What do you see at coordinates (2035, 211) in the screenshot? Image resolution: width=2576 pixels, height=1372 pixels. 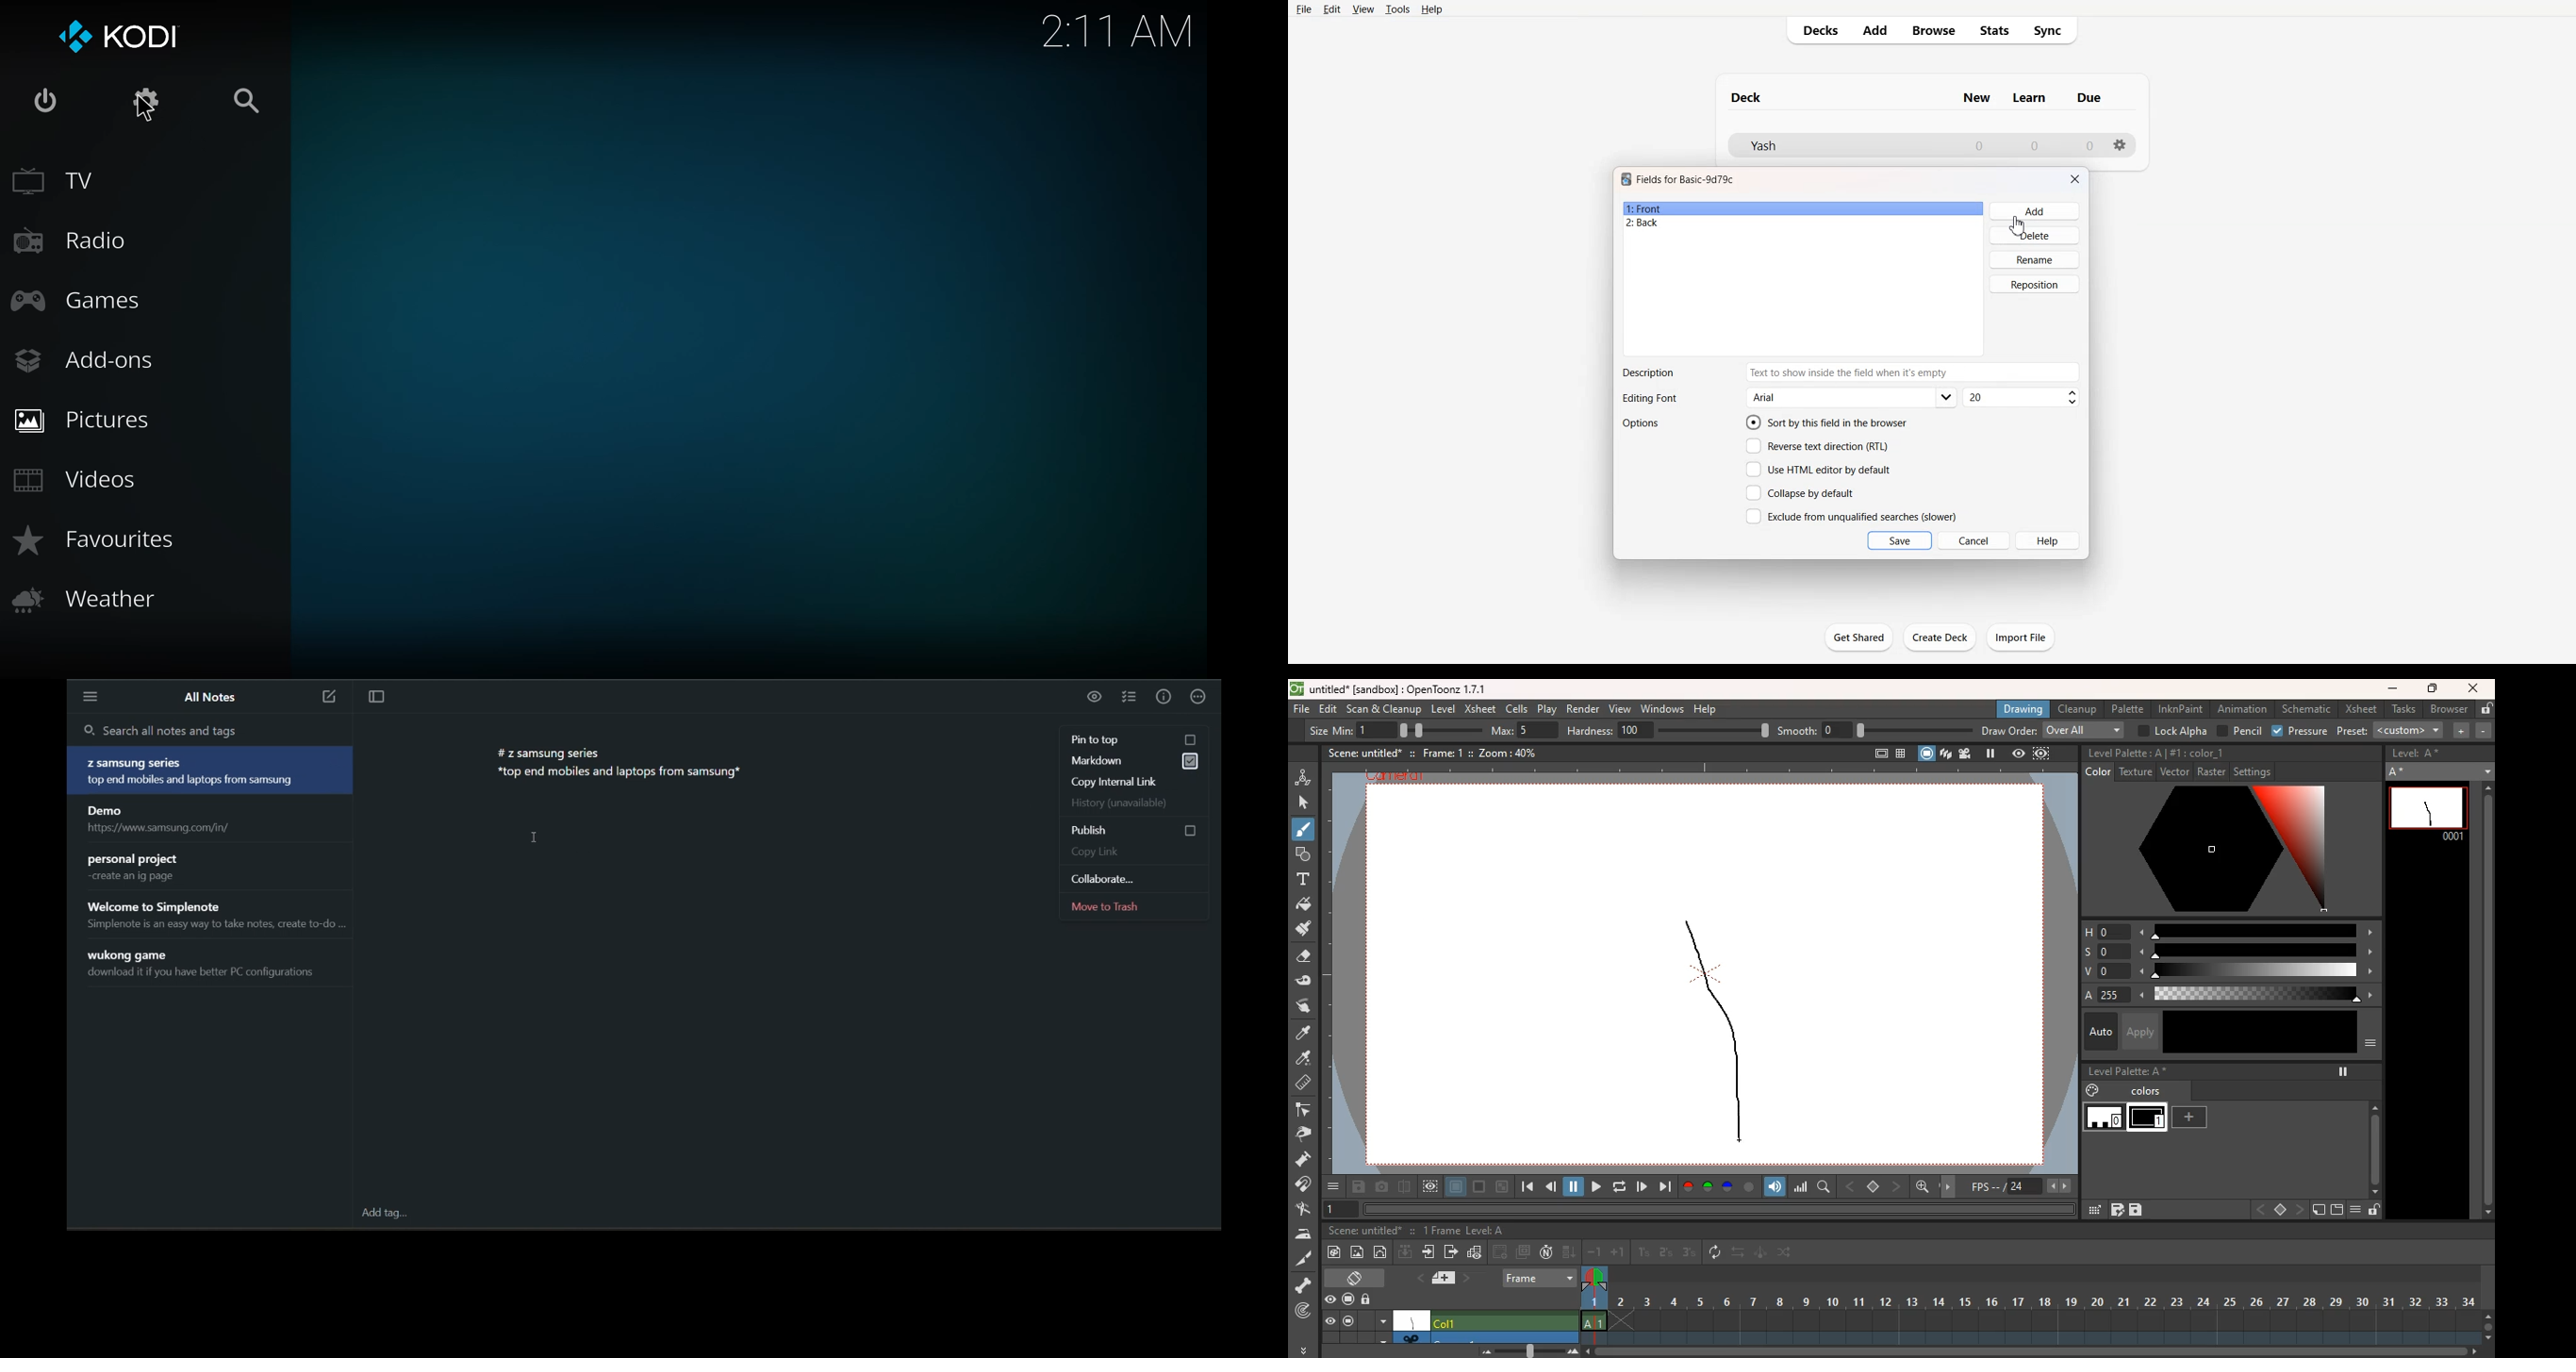 I see `Add` at bounding box center [2035, 211].